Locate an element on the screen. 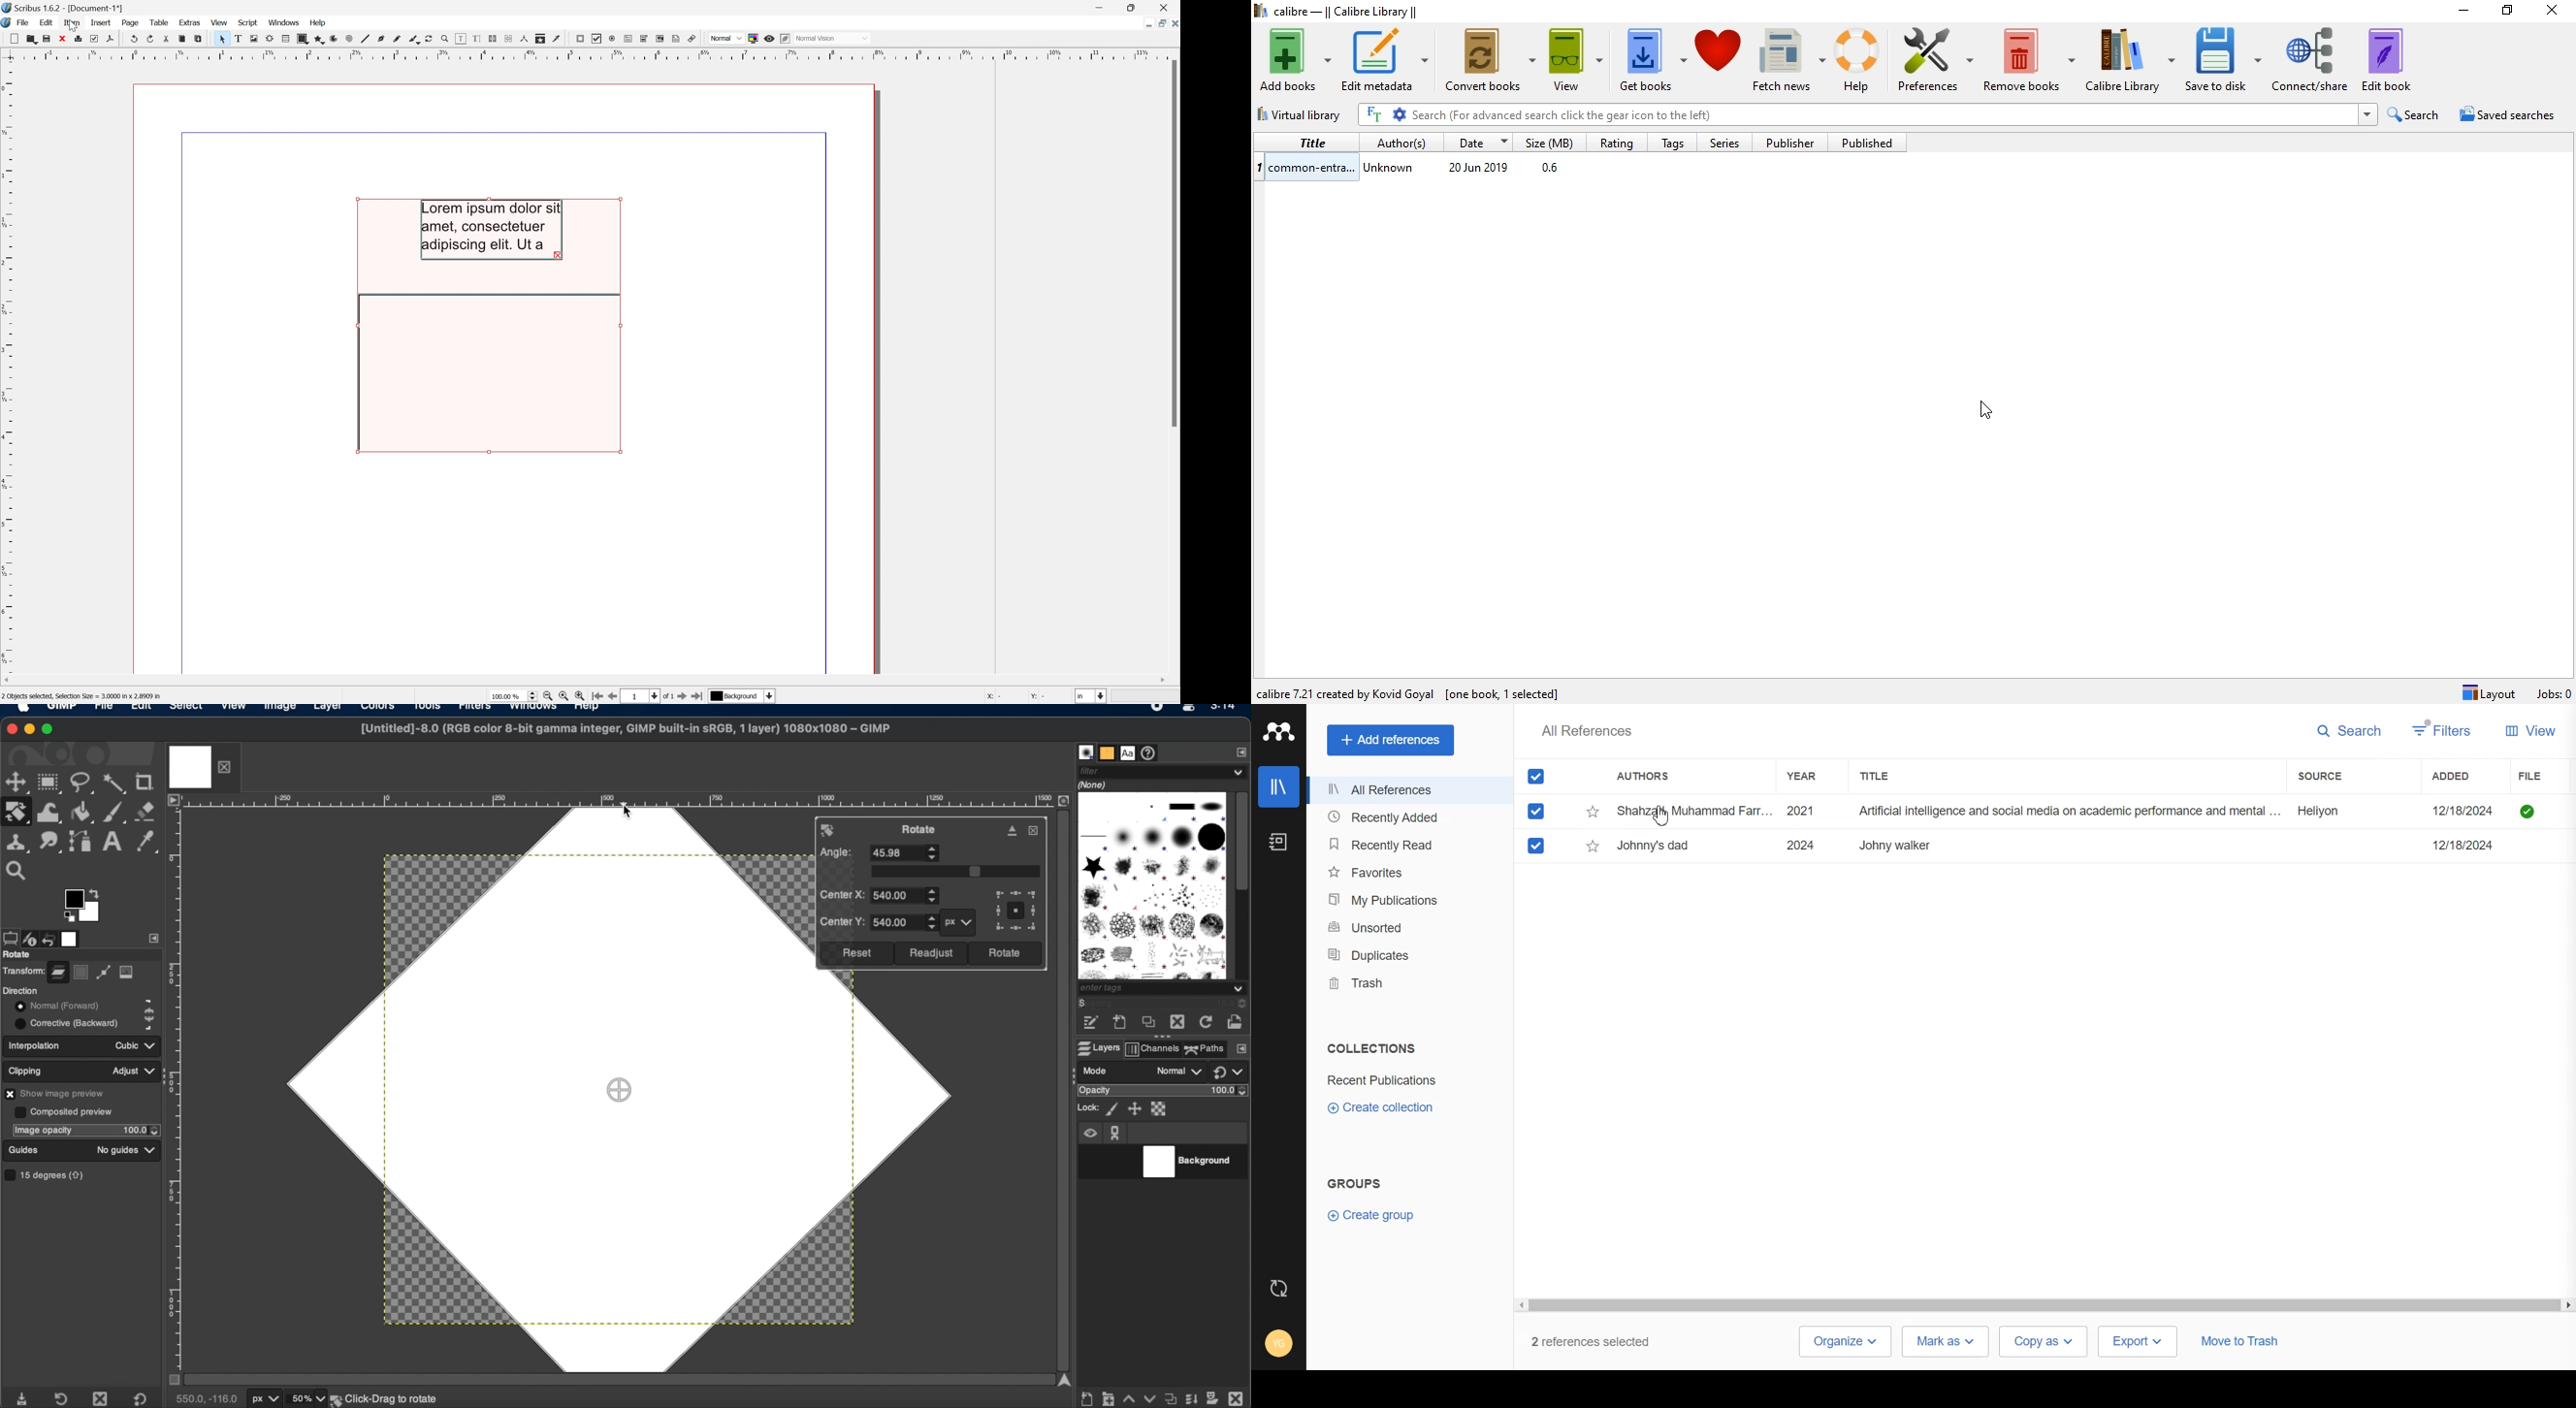 The image size is (2576, 1428). PDF combo box is located at coordinates (643, 37).